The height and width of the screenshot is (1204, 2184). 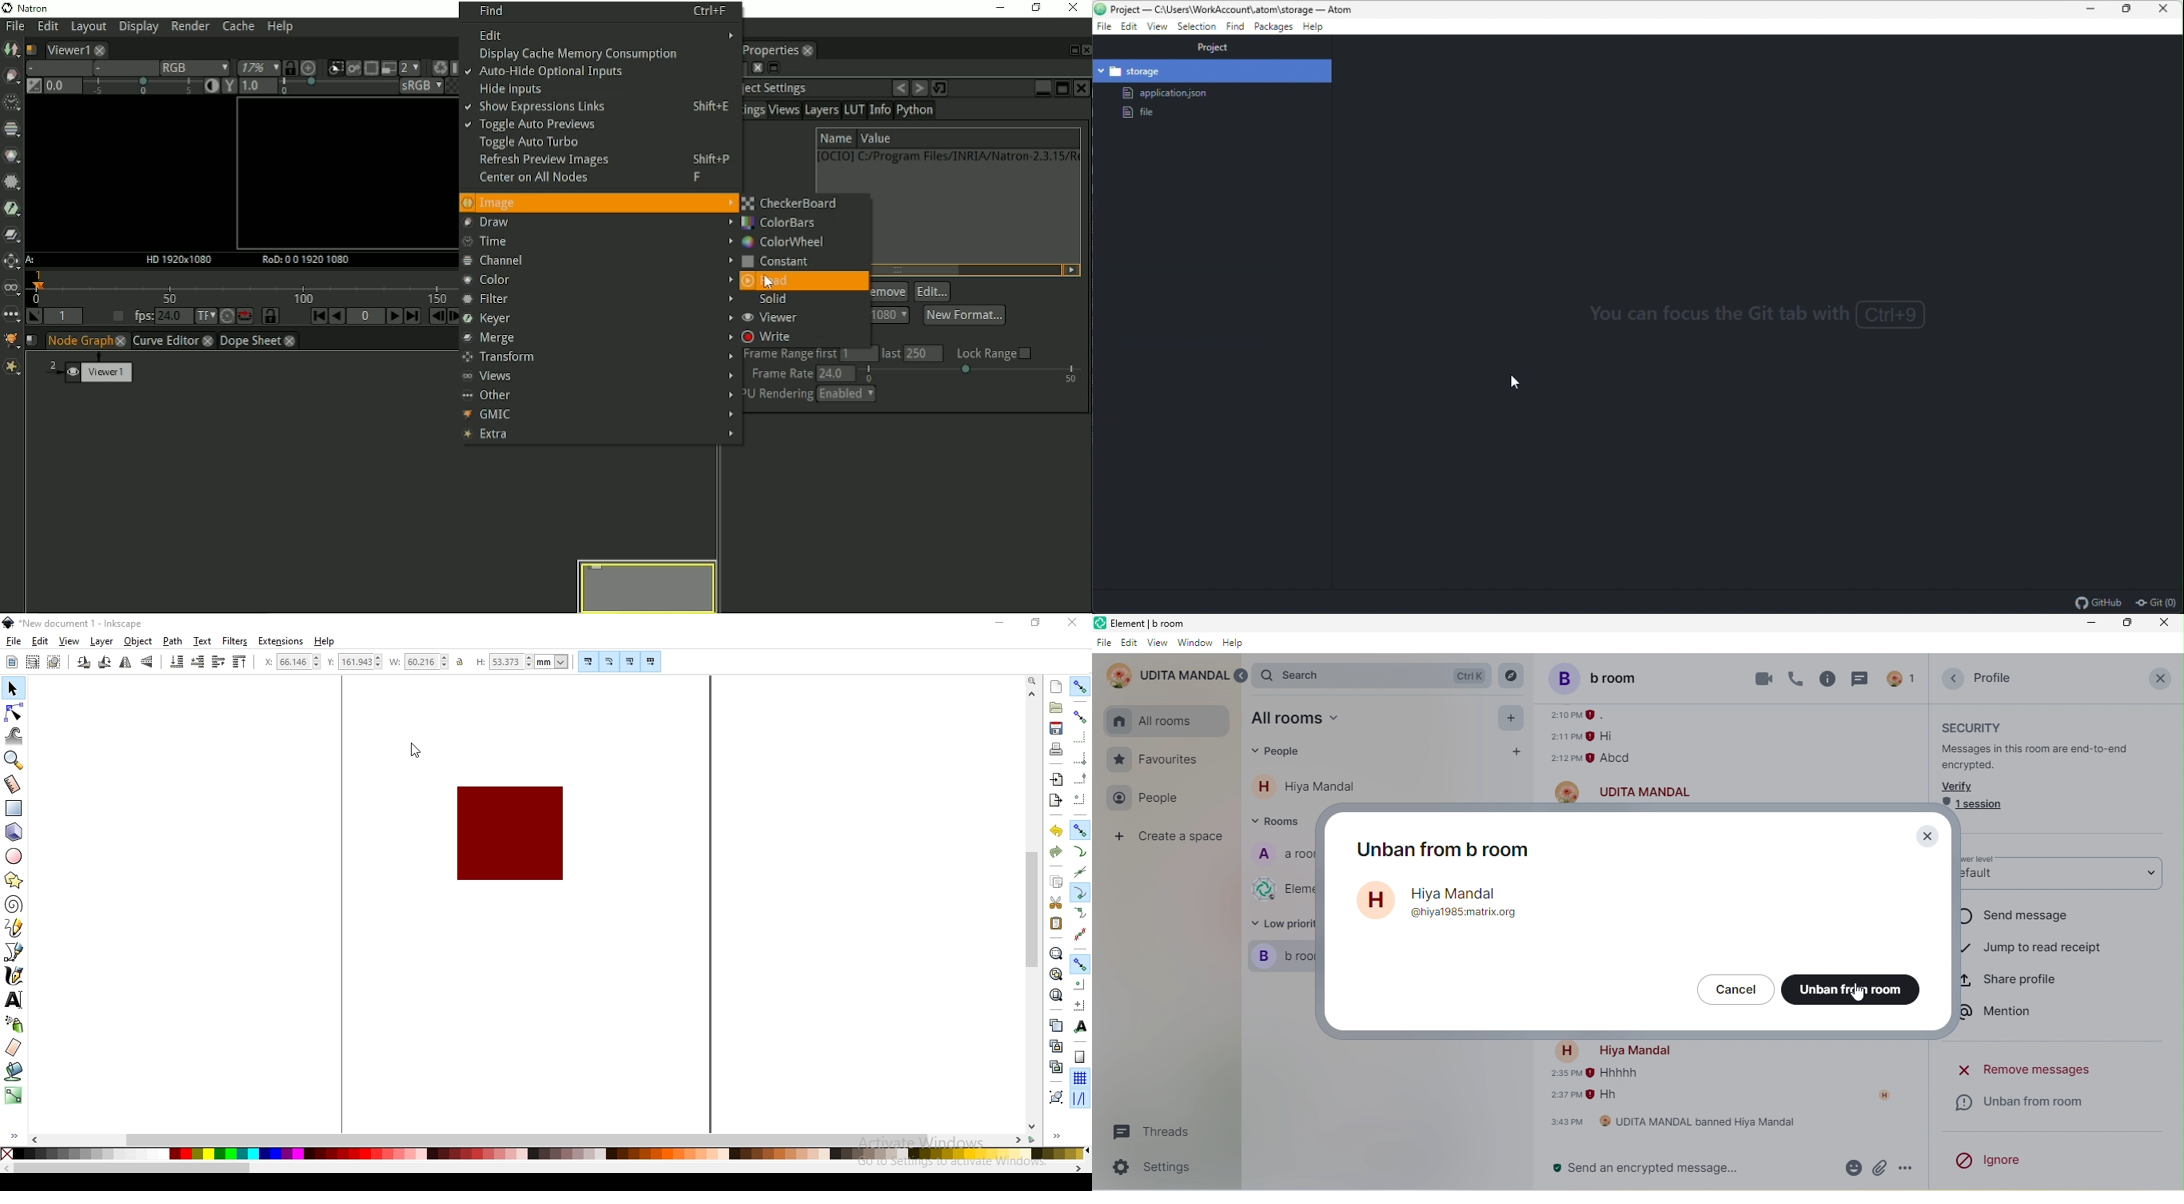 I want to click on new document 1- Inkscape, so click(x=78, y=624).